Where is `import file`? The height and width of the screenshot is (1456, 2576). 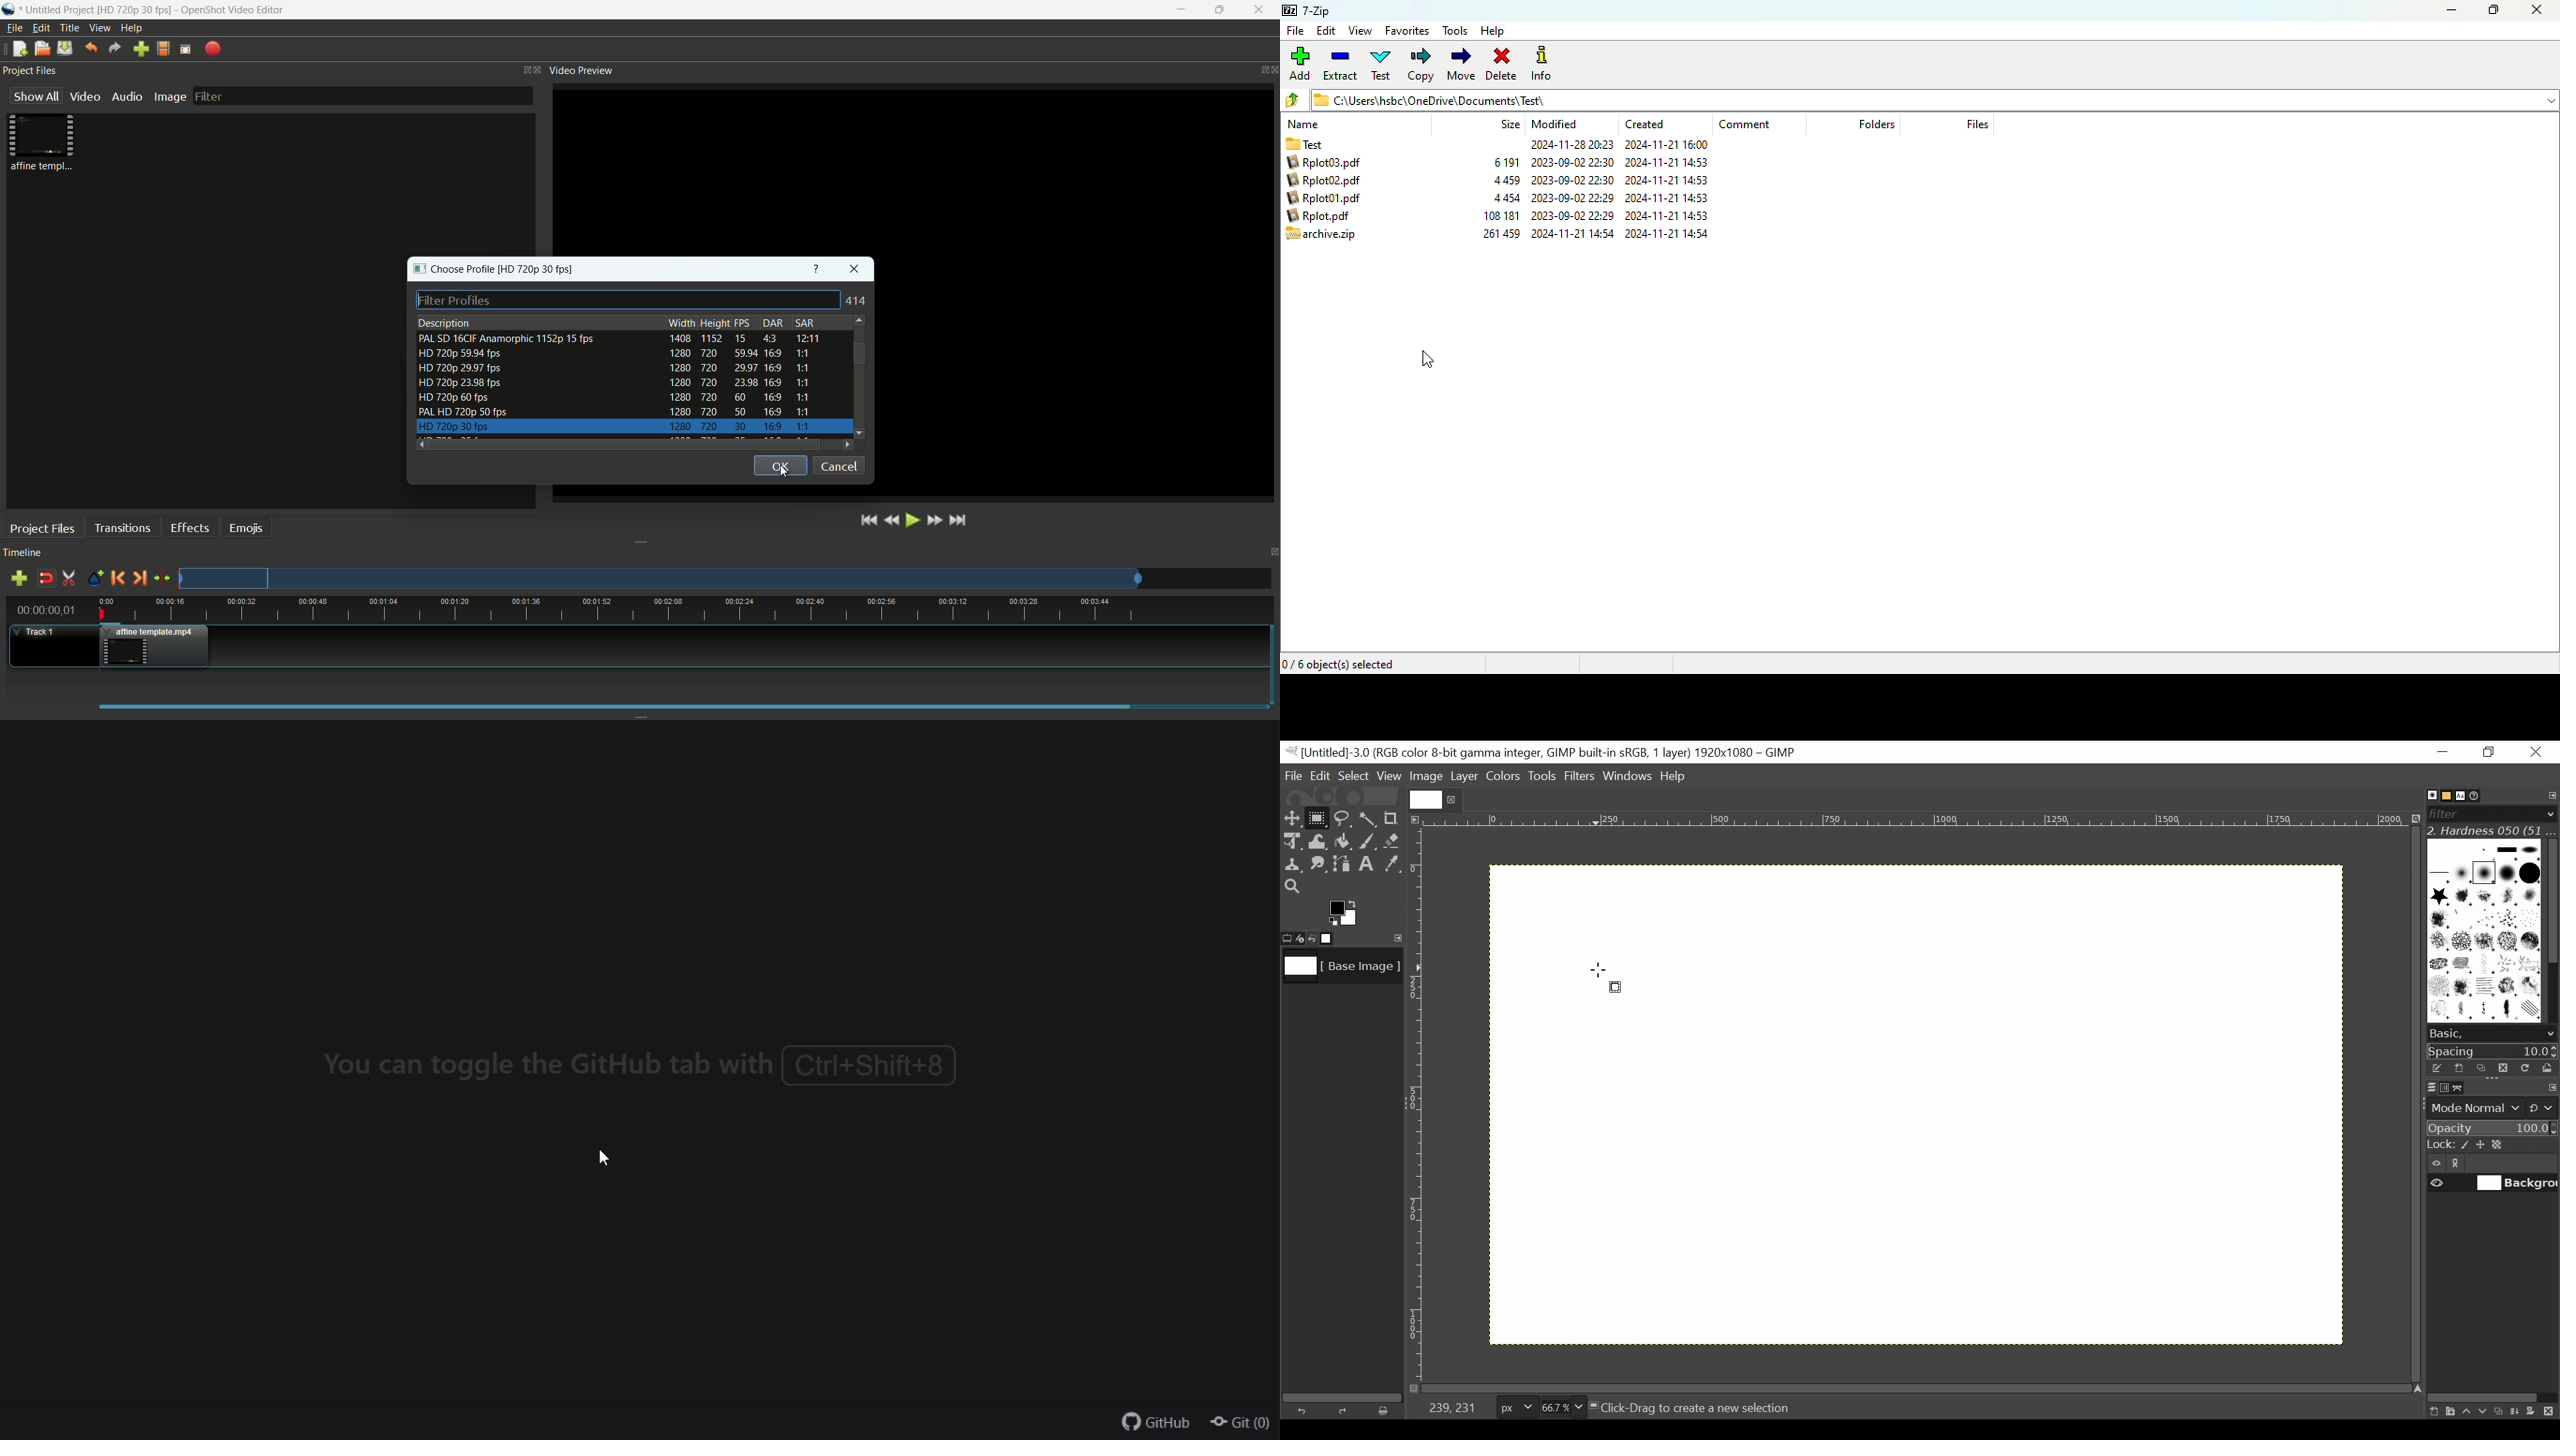 import file is located at coordinates (141, 48).